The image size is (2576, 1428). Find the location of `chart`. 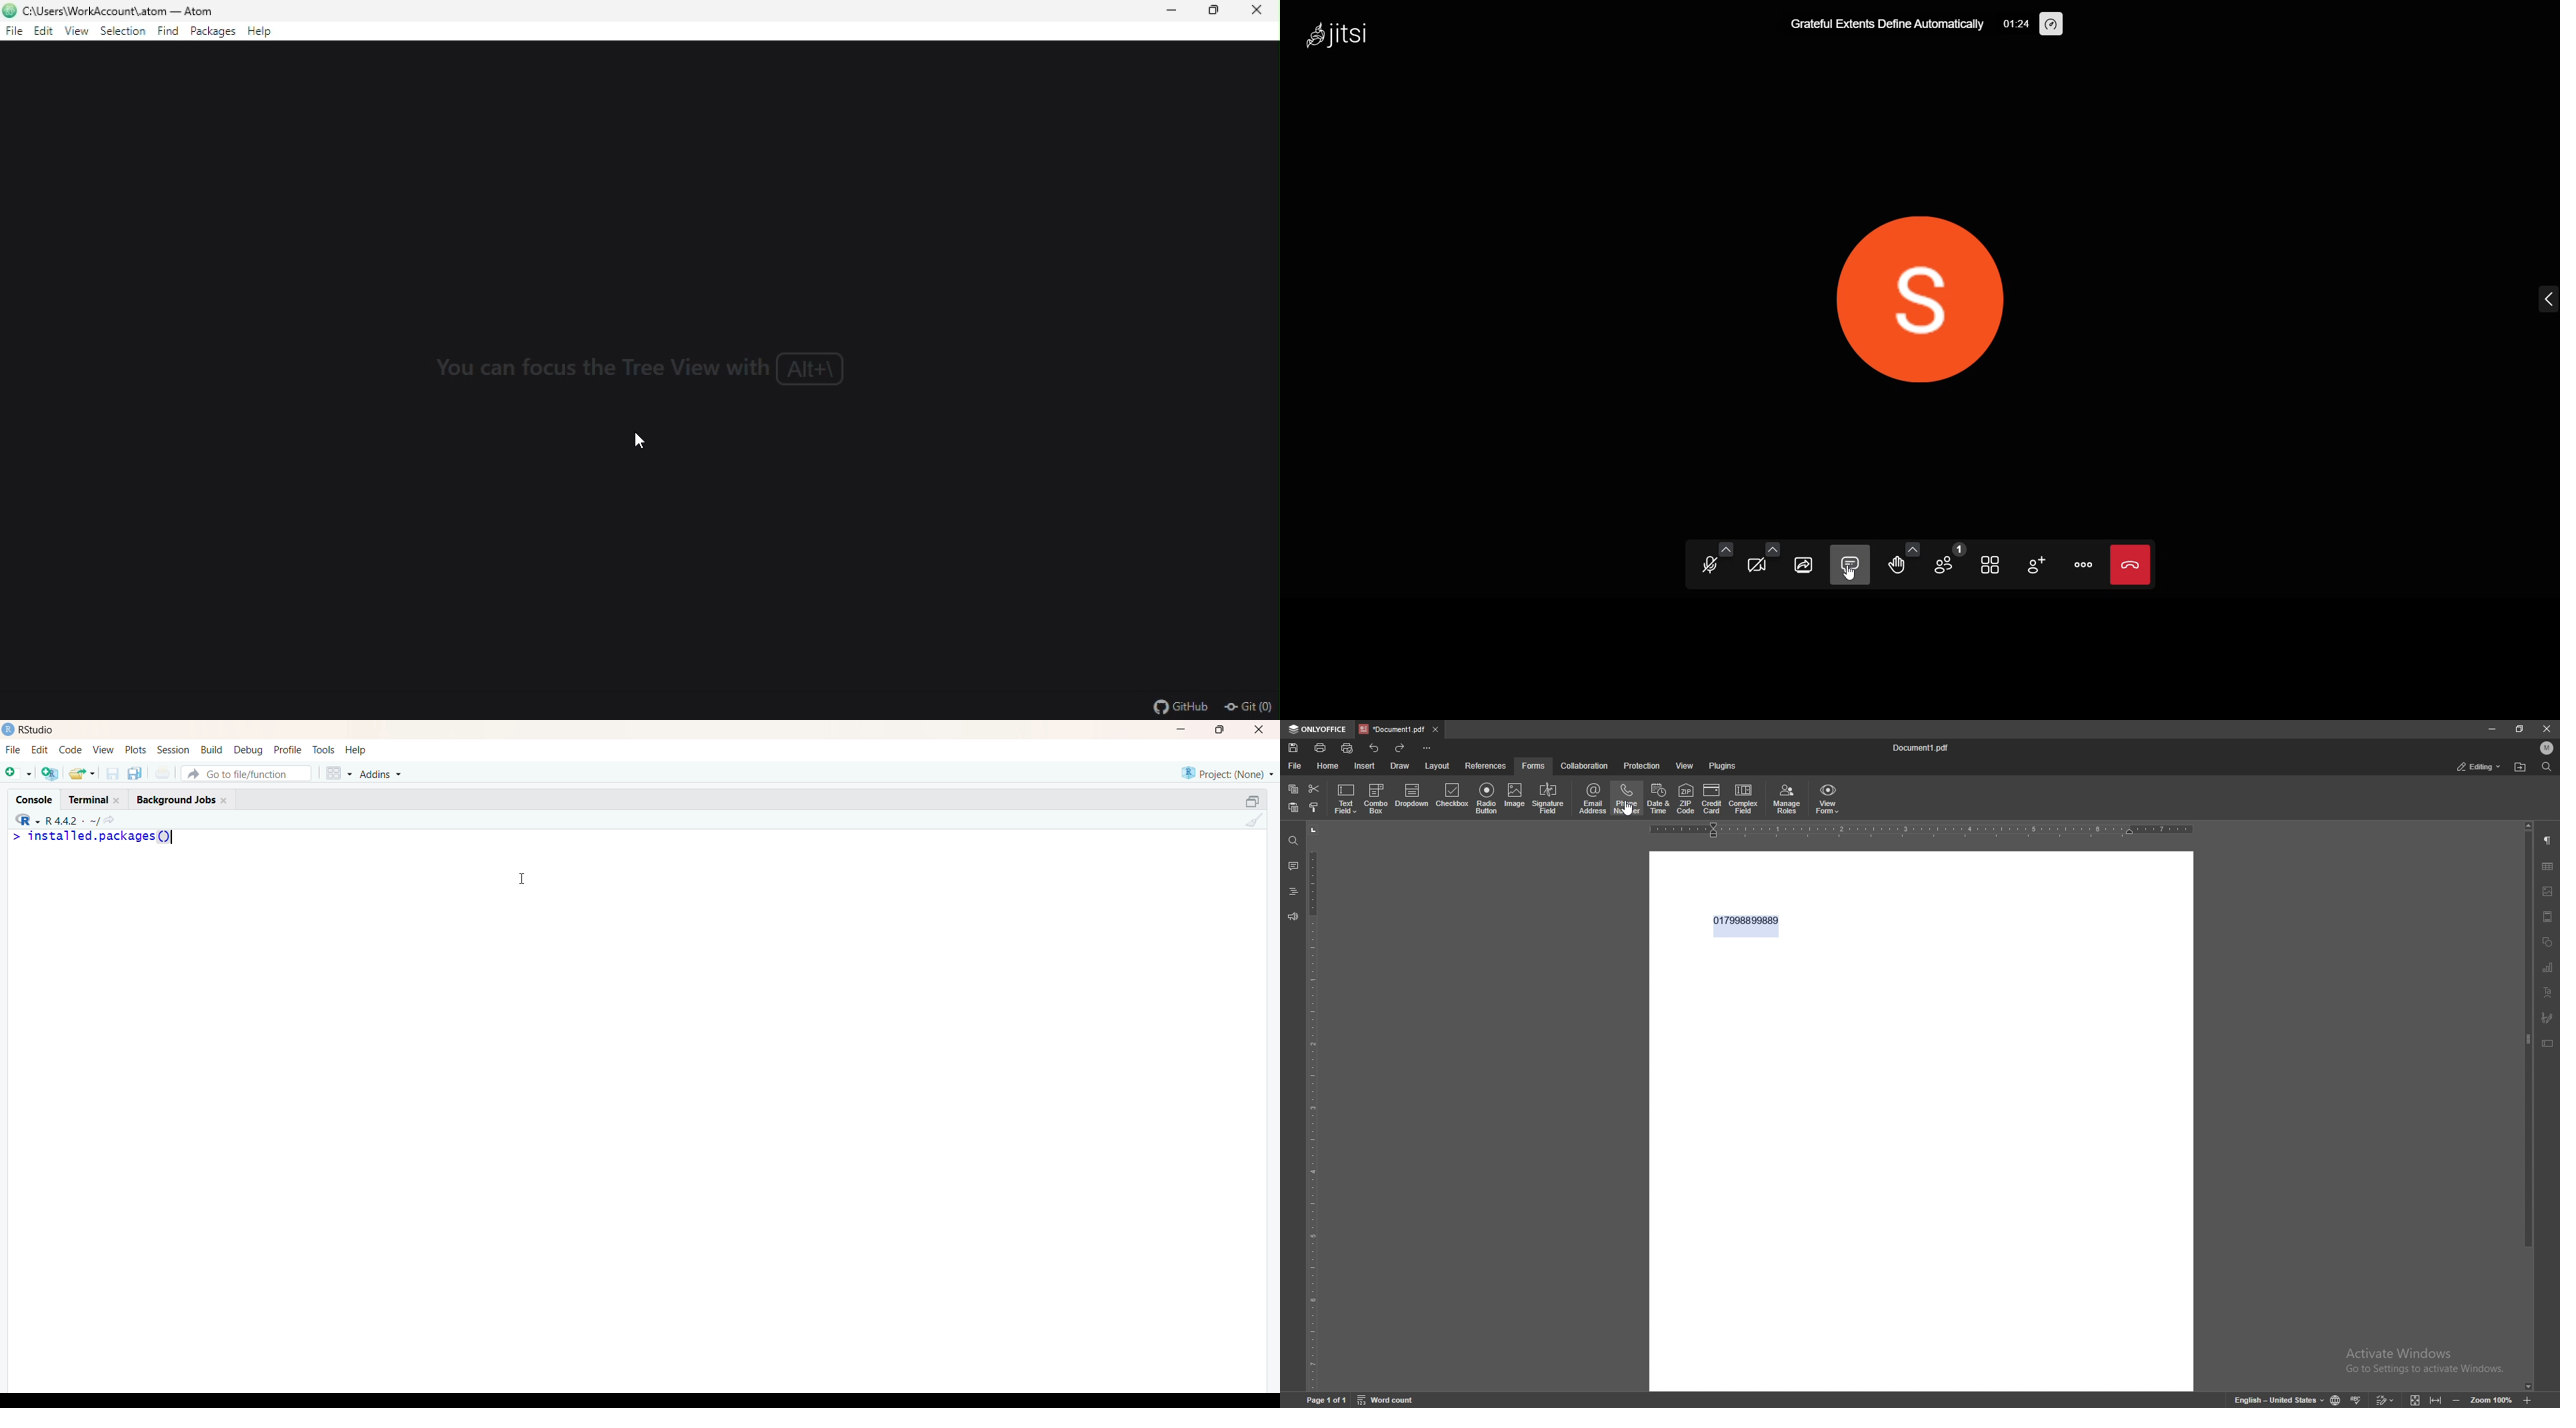

chart is located at coordinates (2548, 967).